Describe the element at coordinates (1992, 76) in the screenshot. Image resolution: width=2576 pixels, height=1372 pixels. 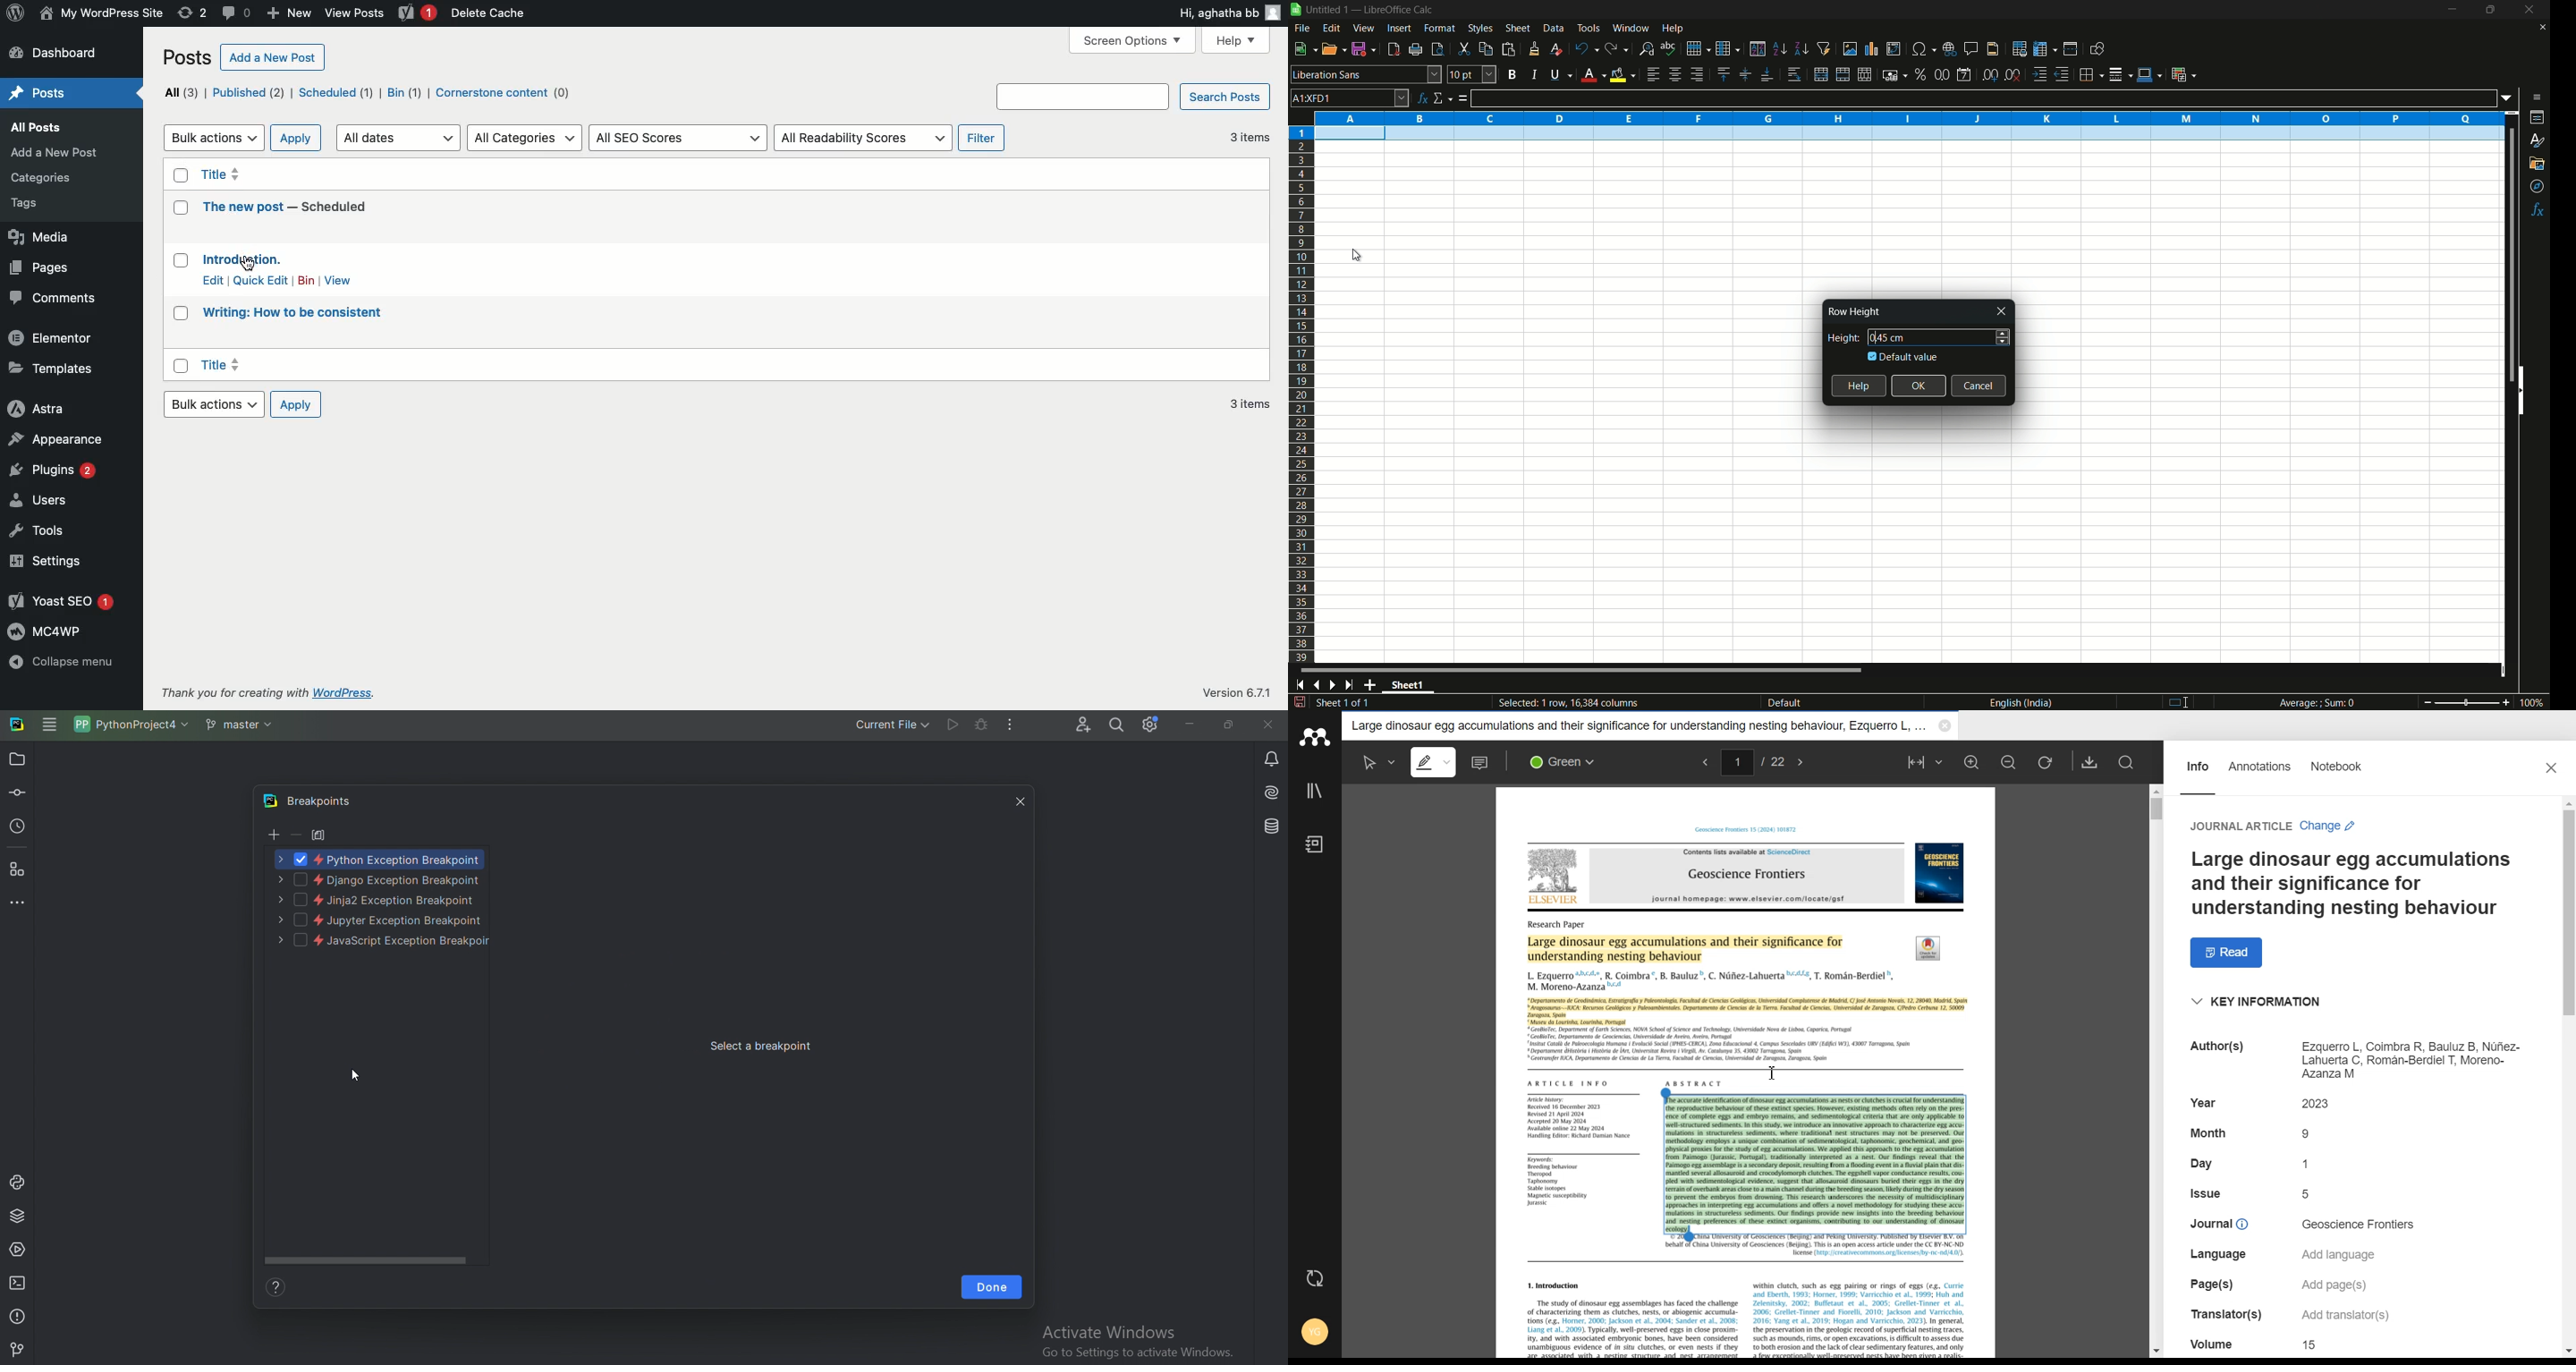
I see `add decimal place` at that location.